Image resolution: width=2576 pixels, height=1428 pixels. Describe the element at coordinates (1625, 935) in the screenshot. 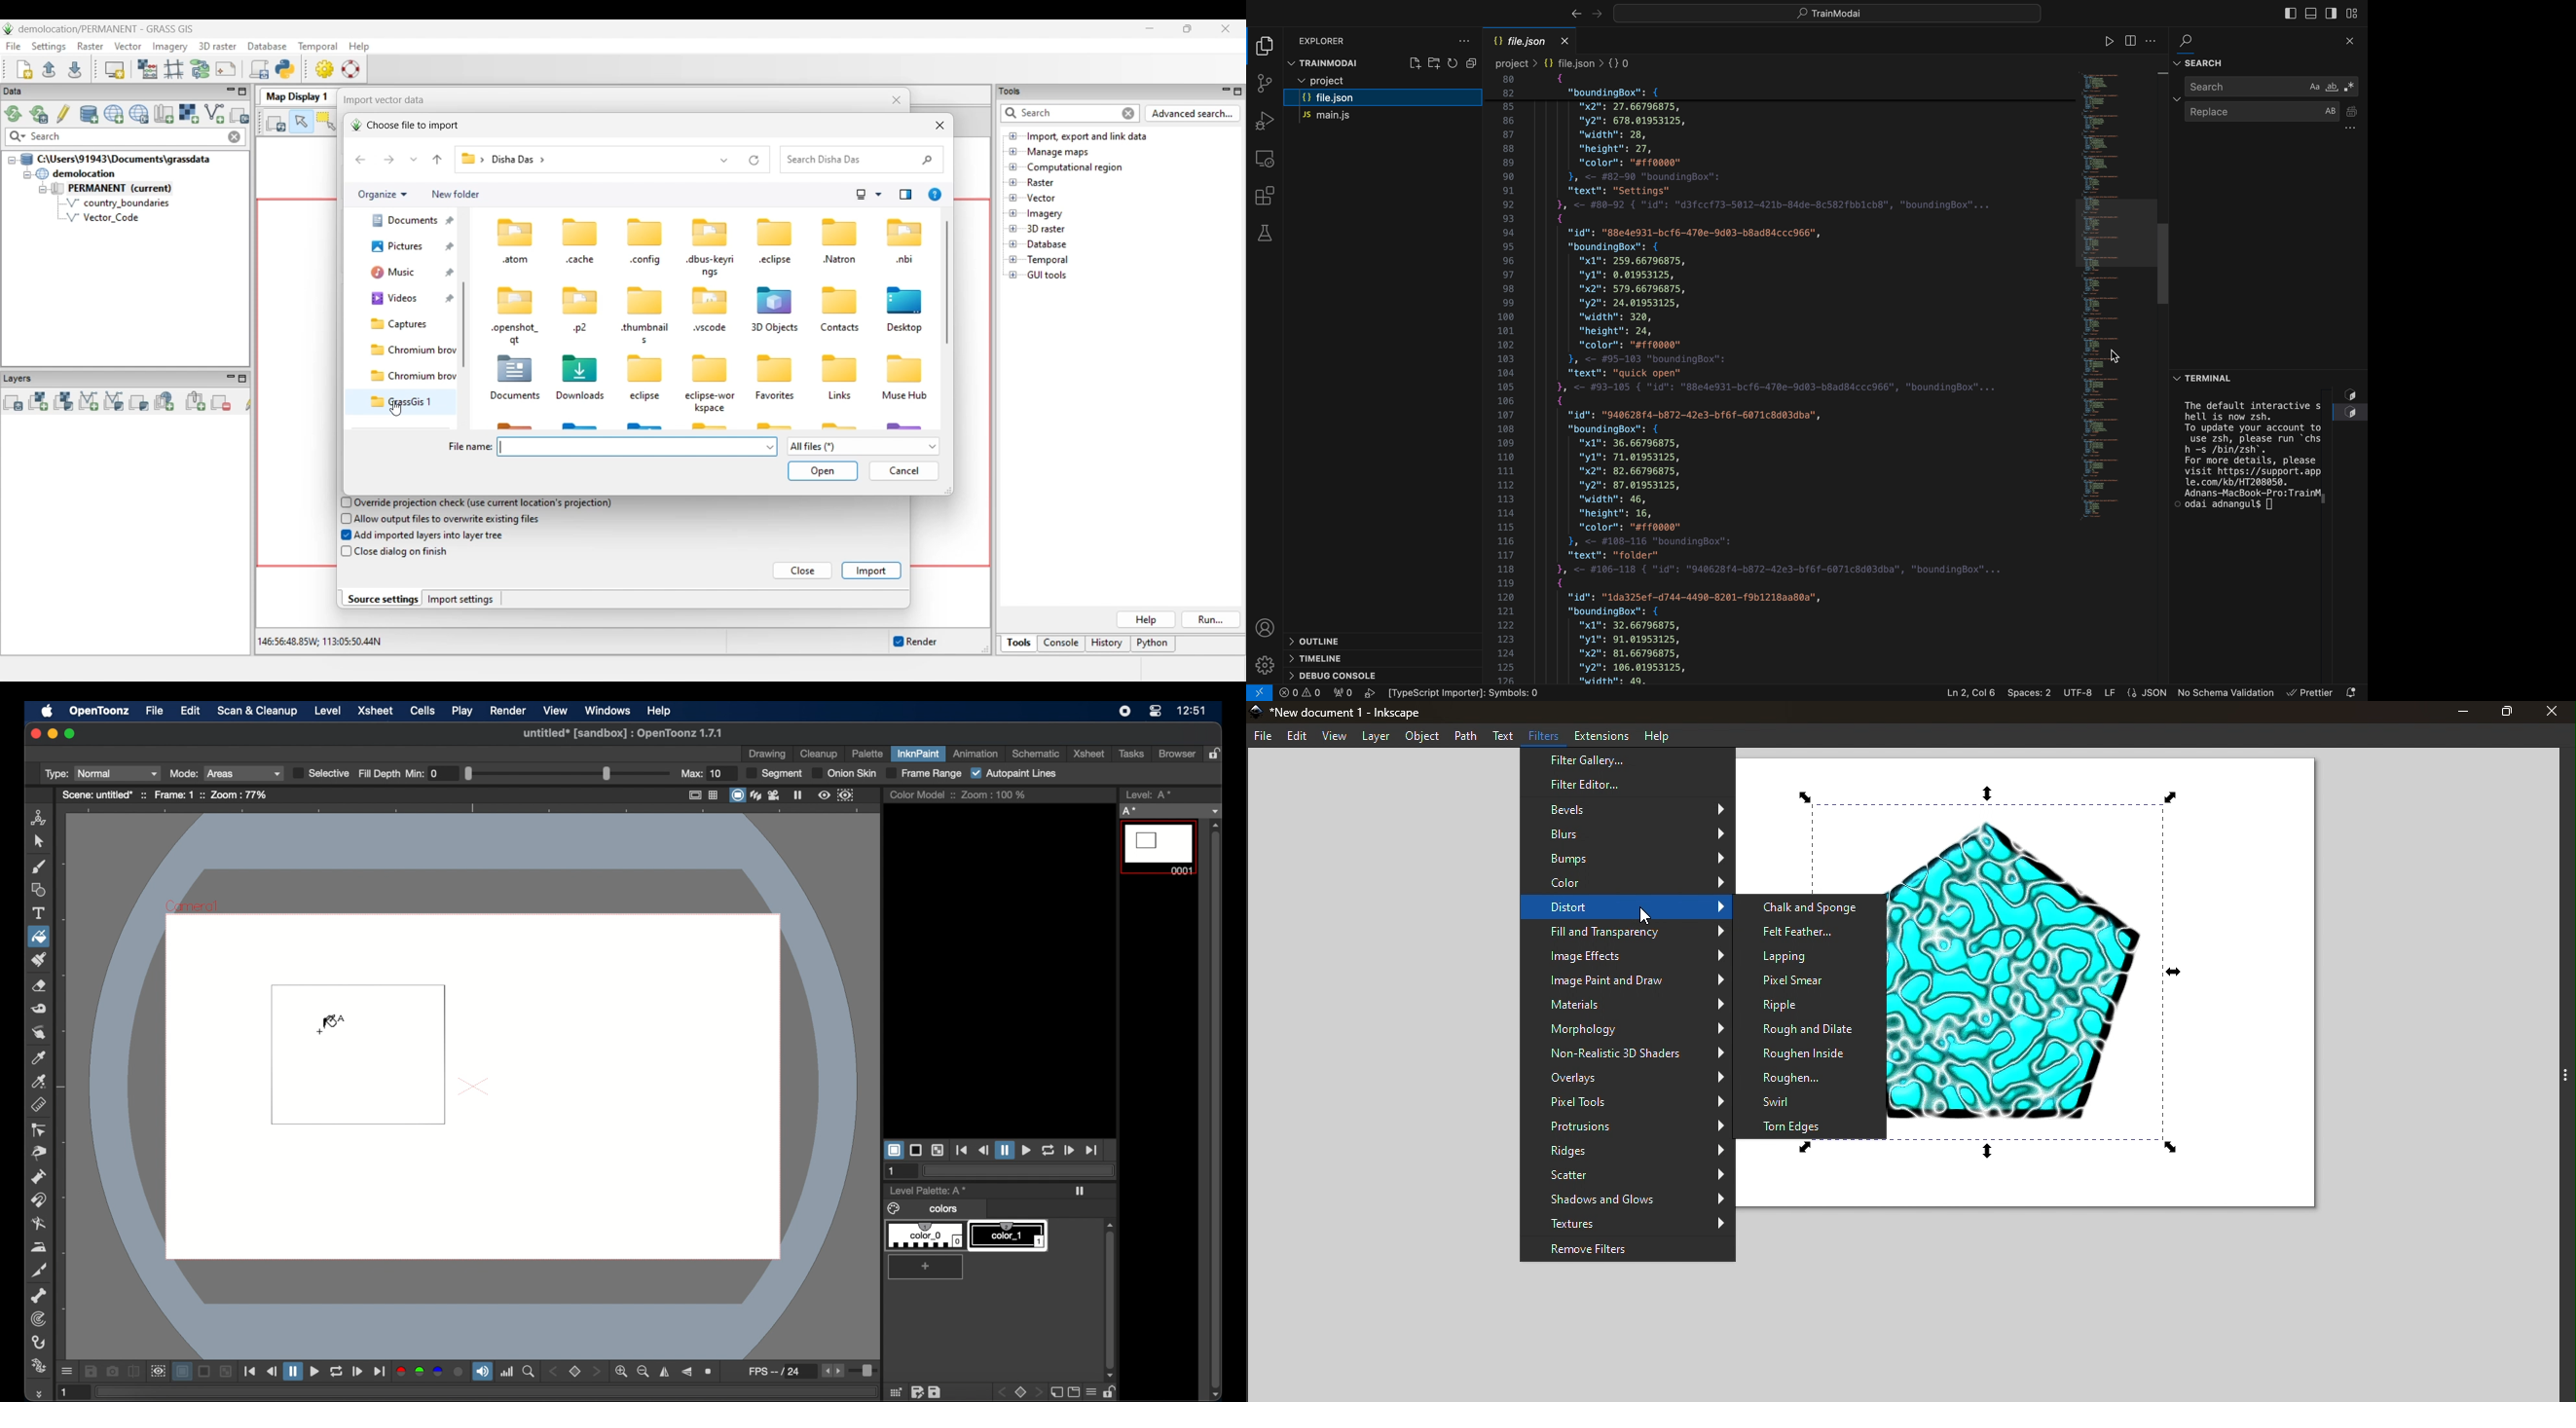

I see `Fill and Transparency` at that location.